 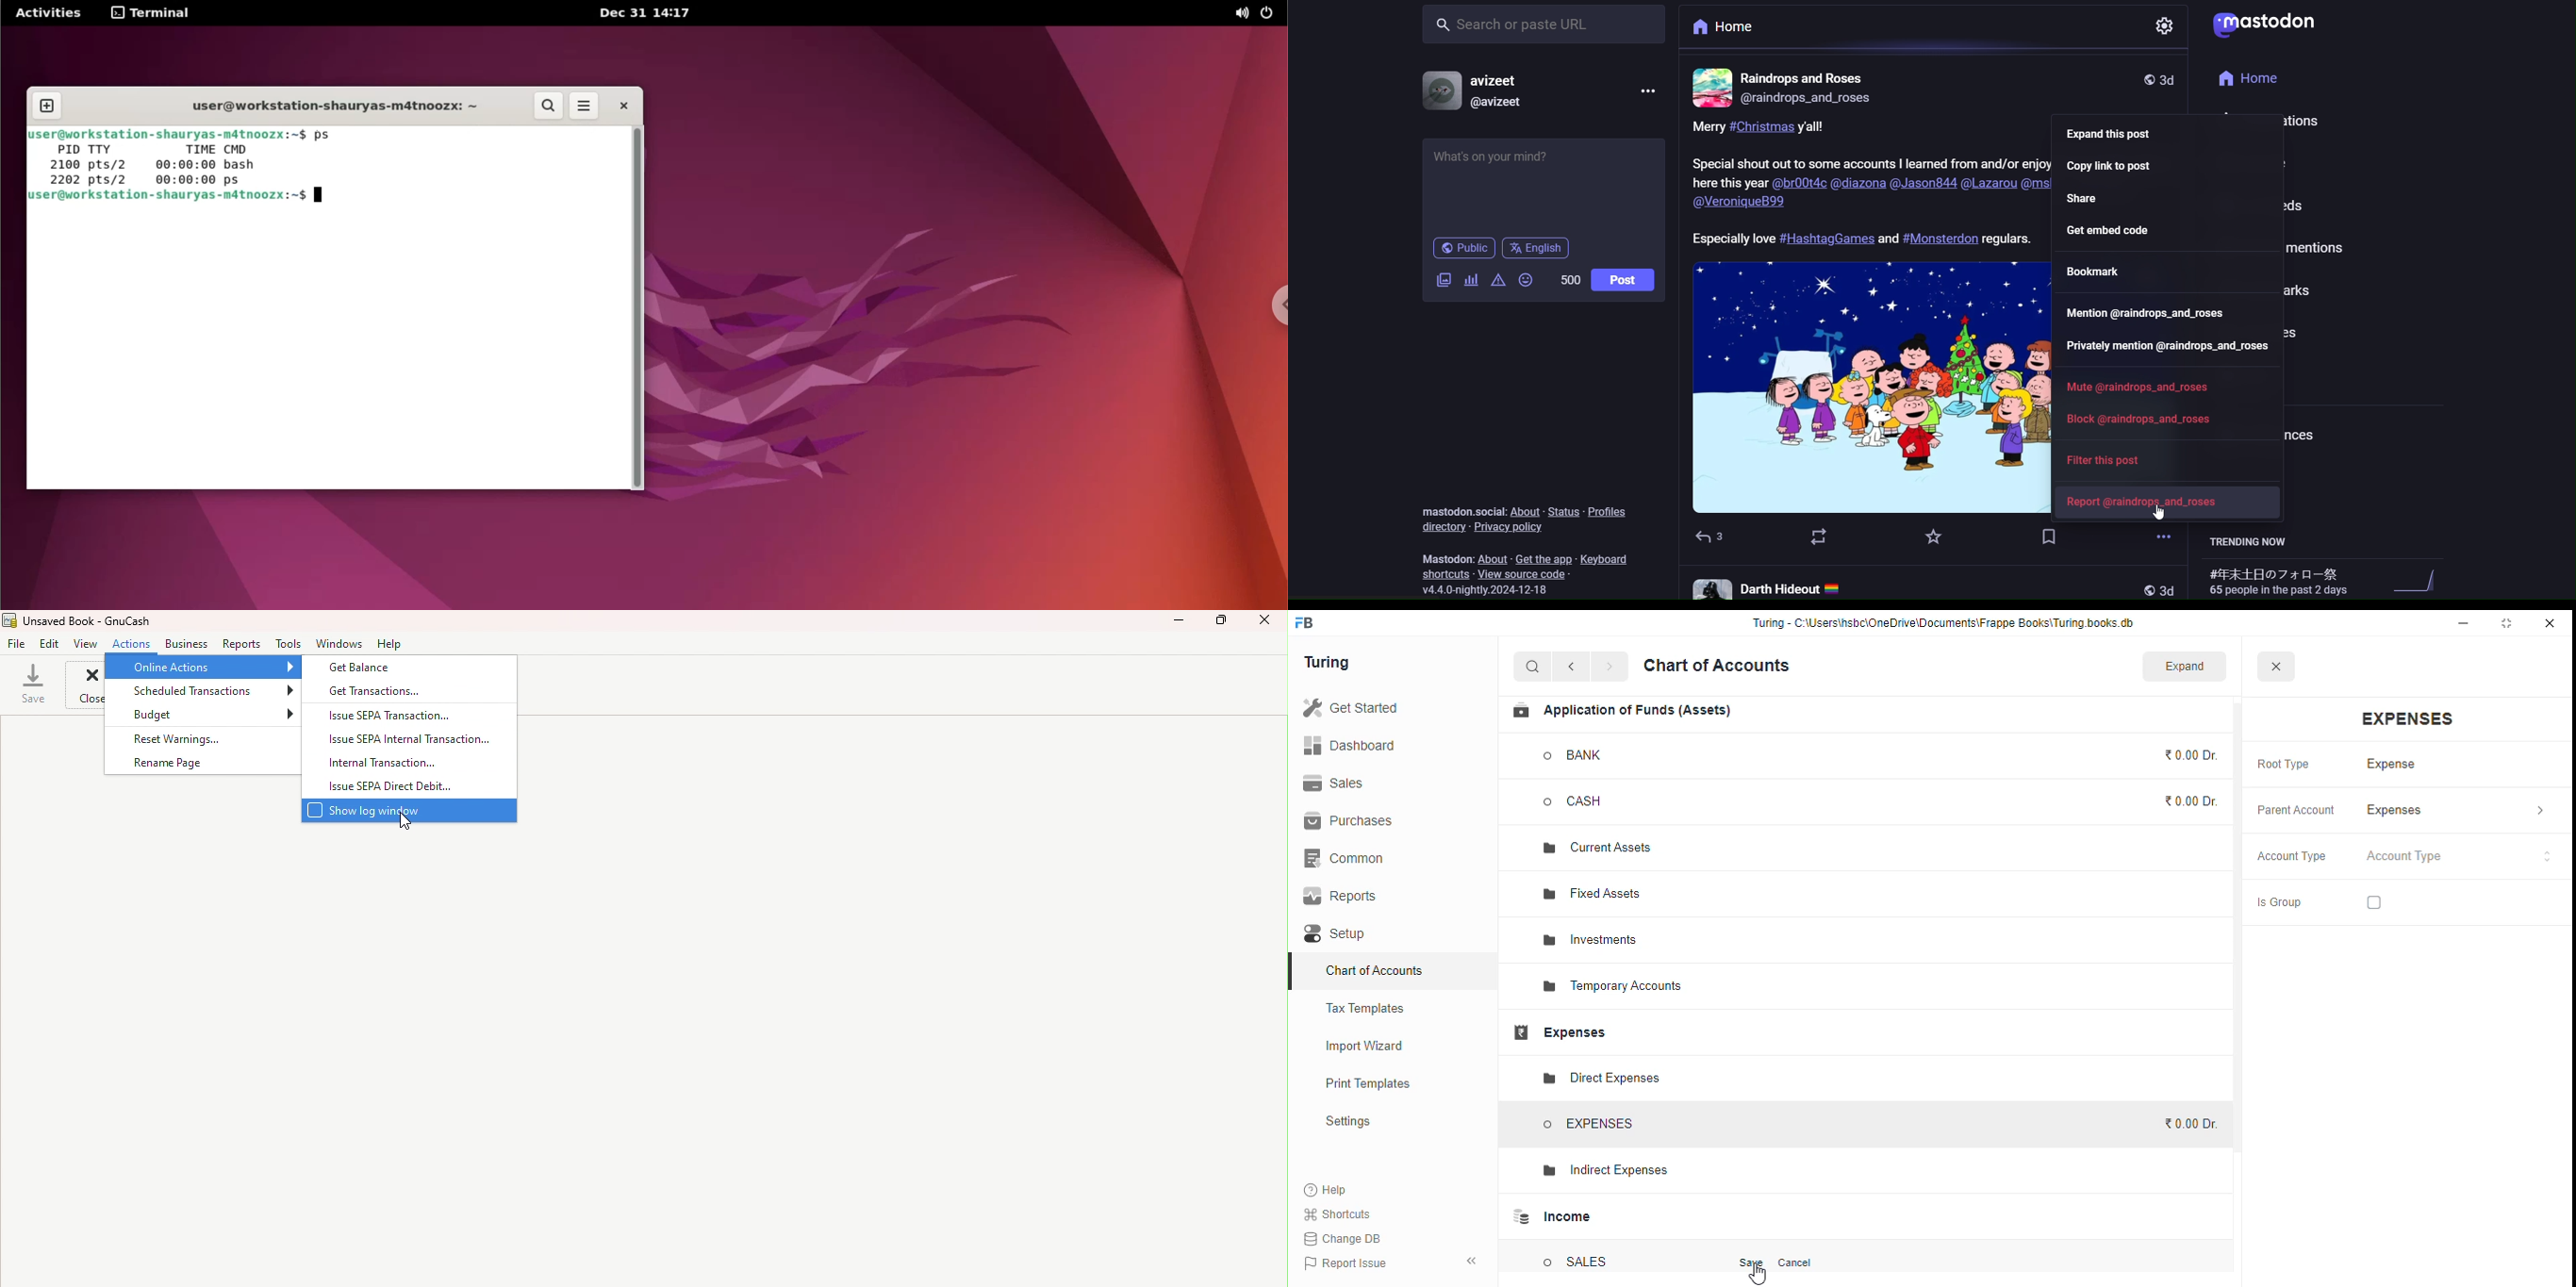 I want to click on share, so click(x=2085, y=198).